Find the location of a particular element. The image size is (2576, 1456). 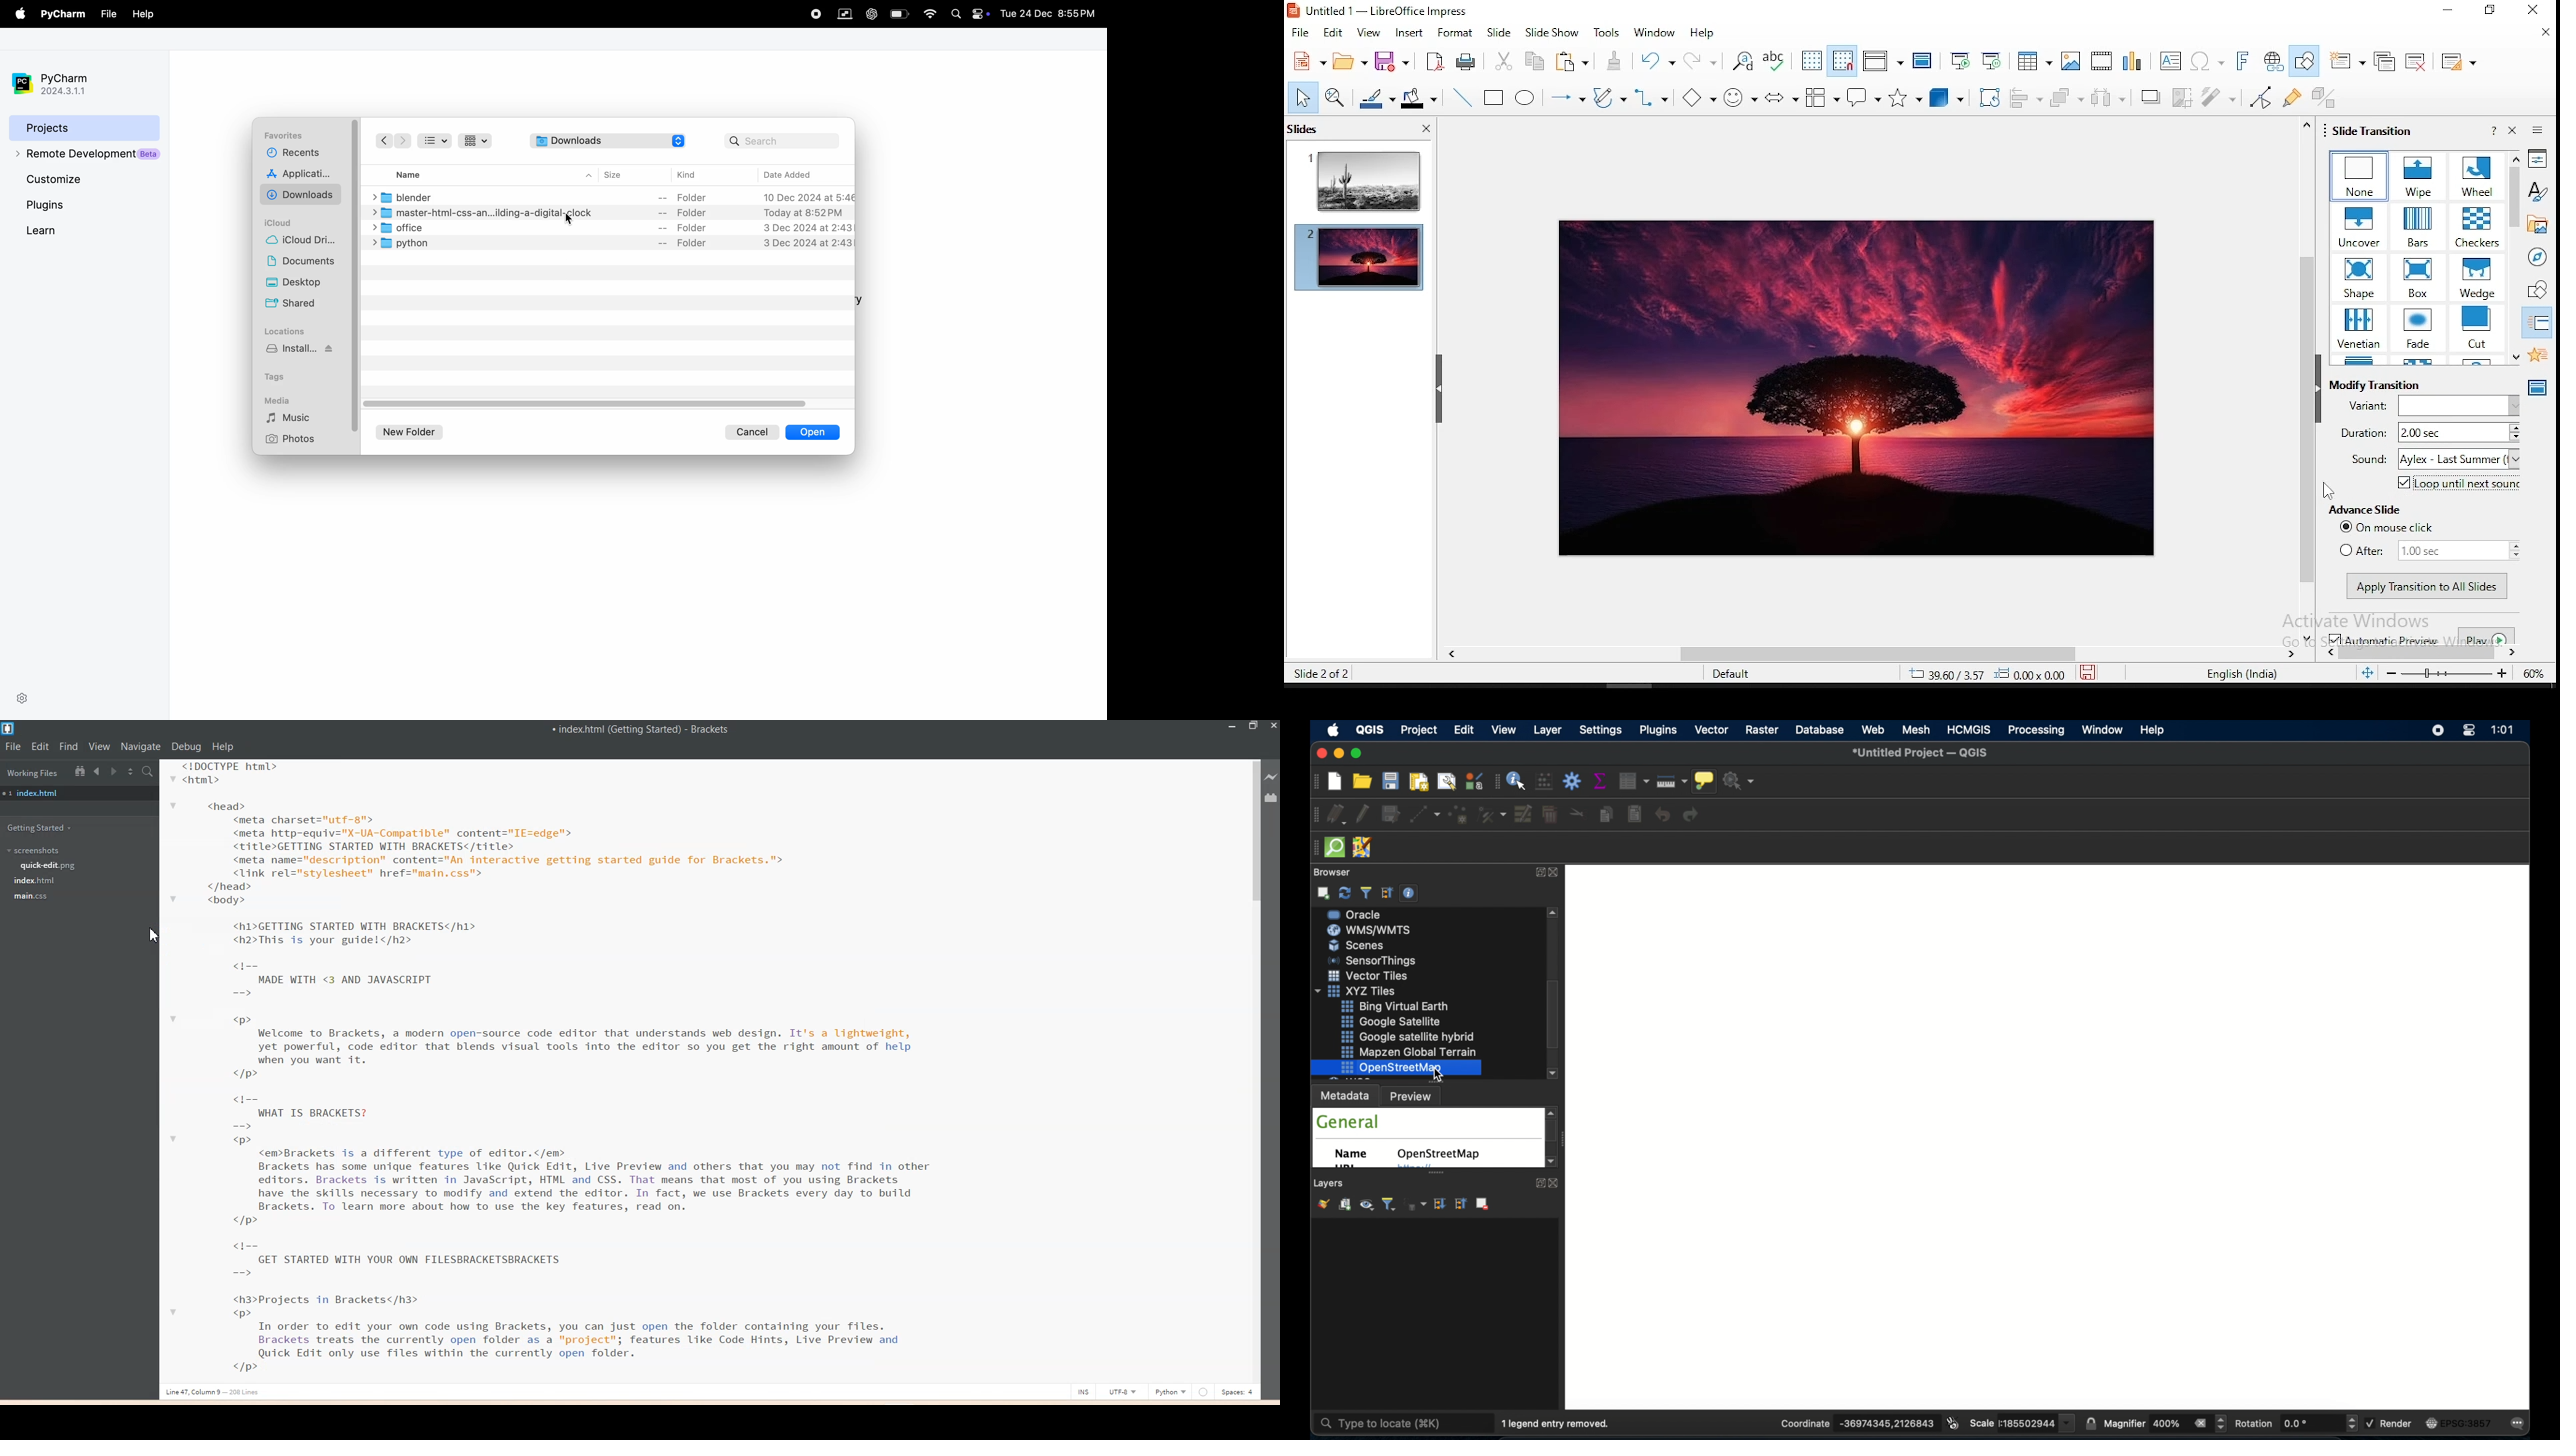

filter legend is located at coordinates (1389, 1205).